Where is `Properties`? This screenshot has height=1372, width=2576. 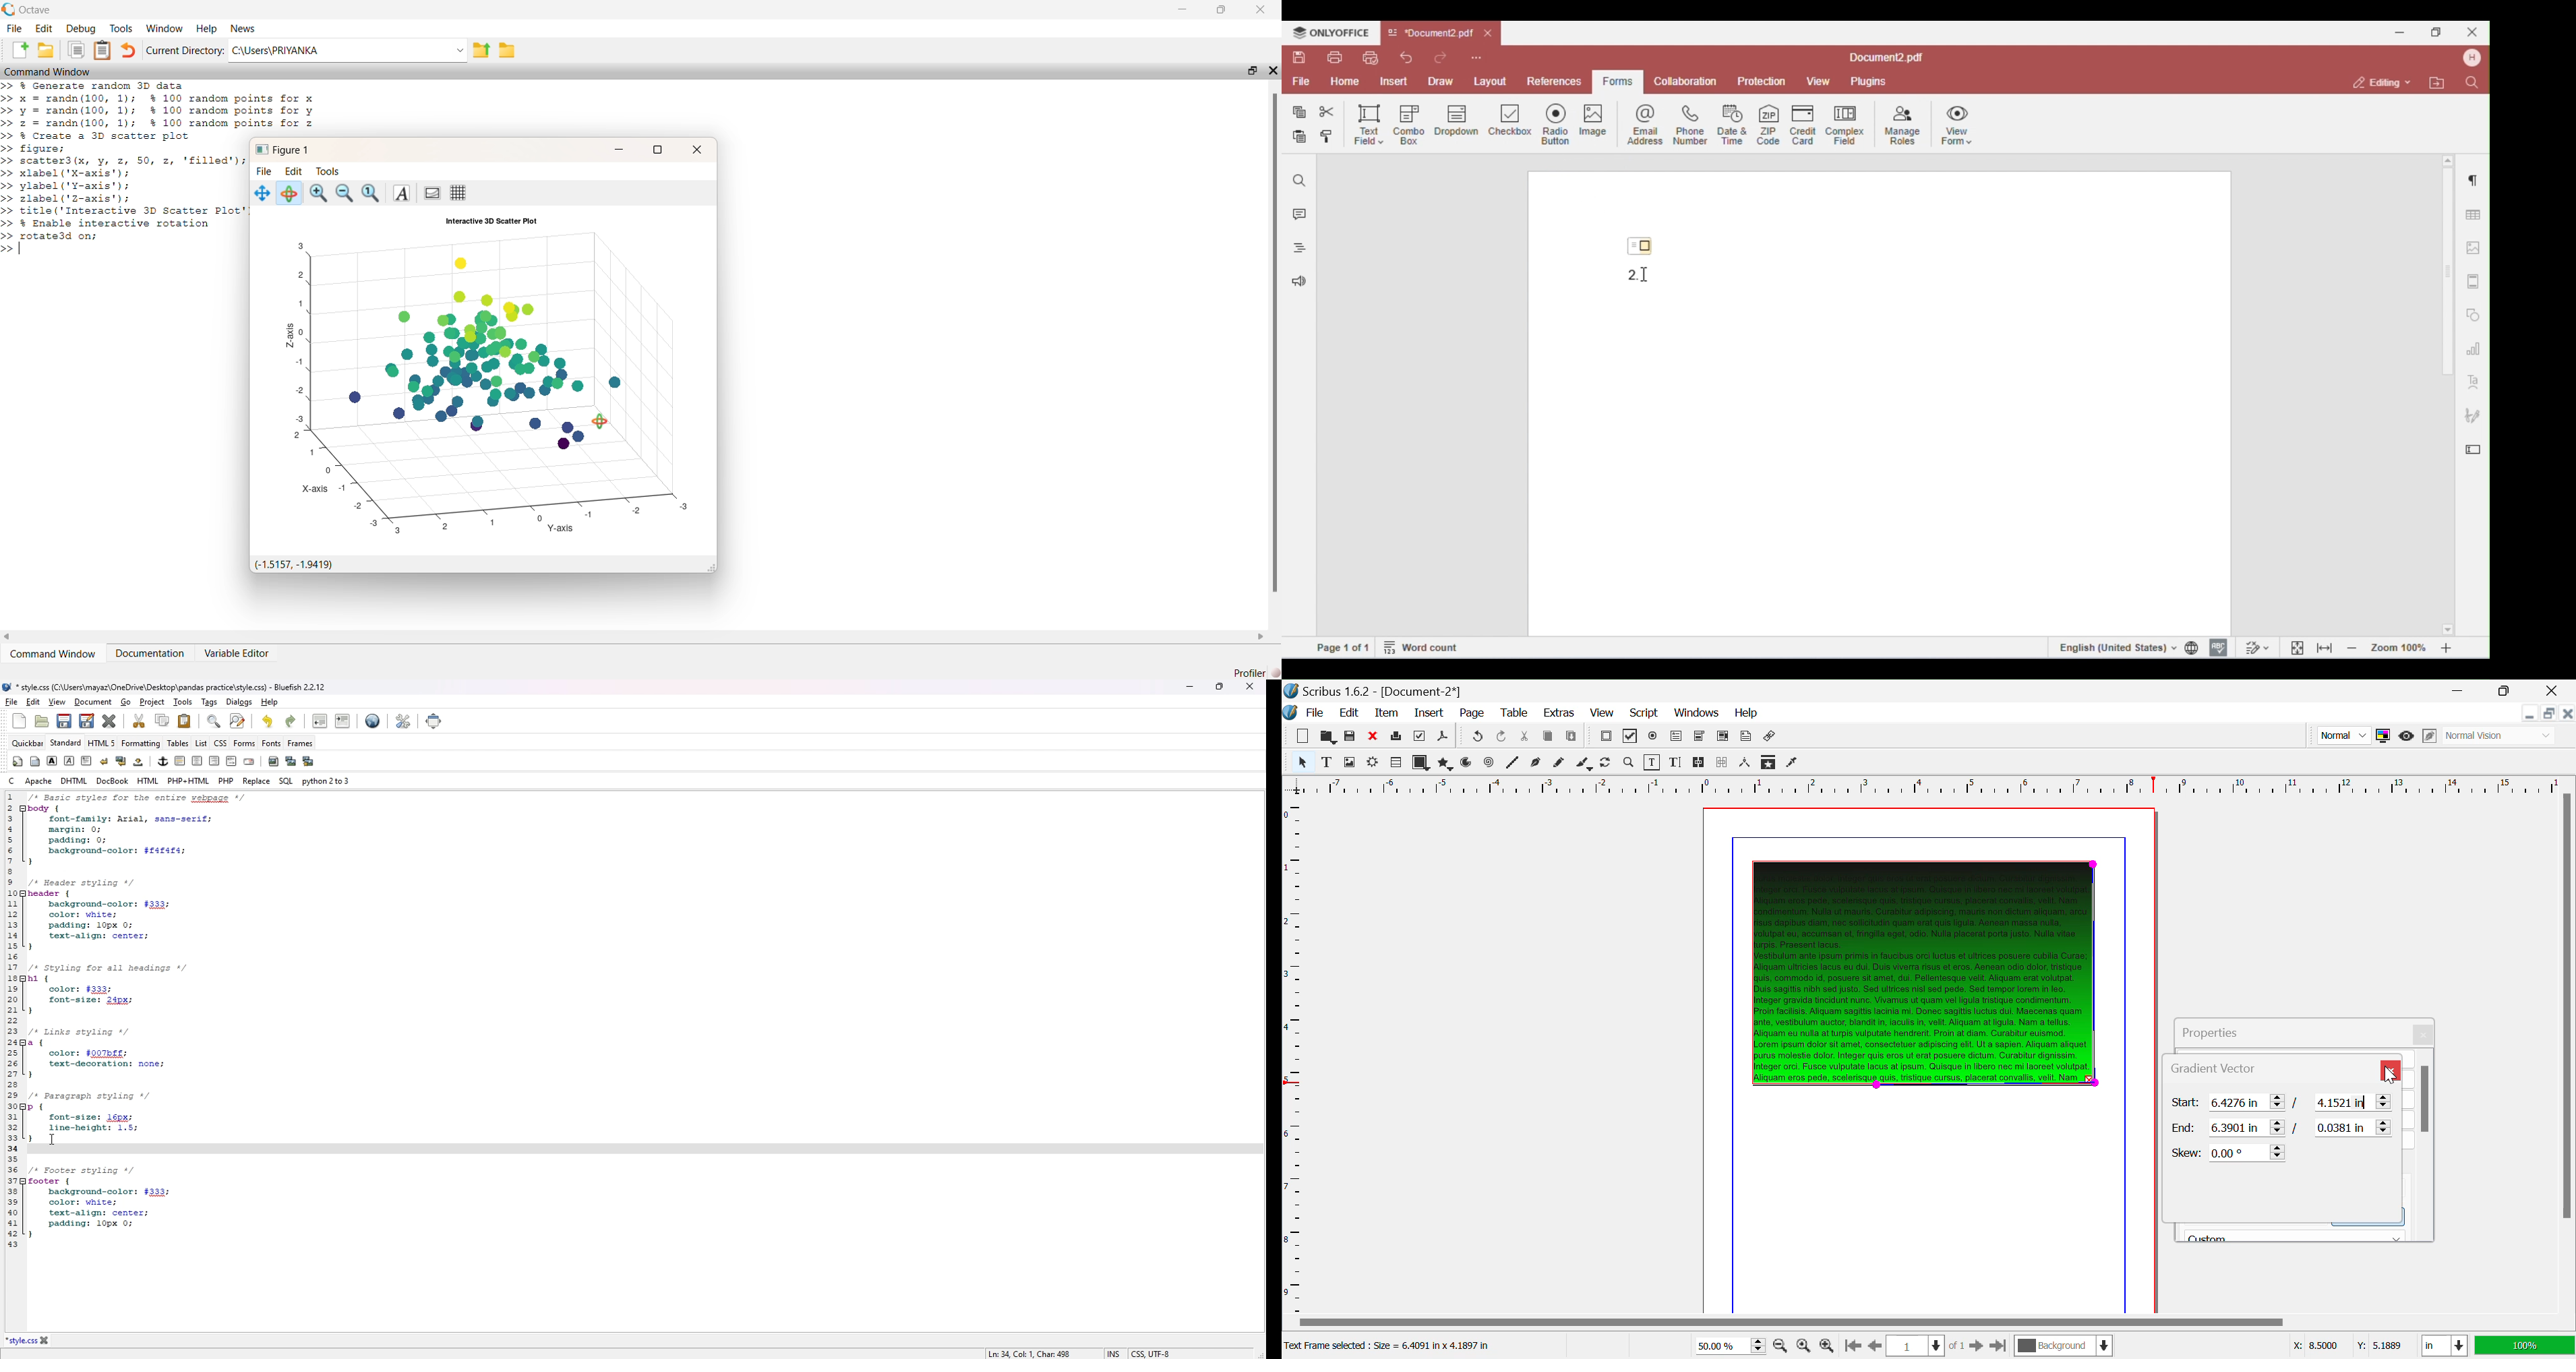 Properties is located at coordinates (2225, 1030).